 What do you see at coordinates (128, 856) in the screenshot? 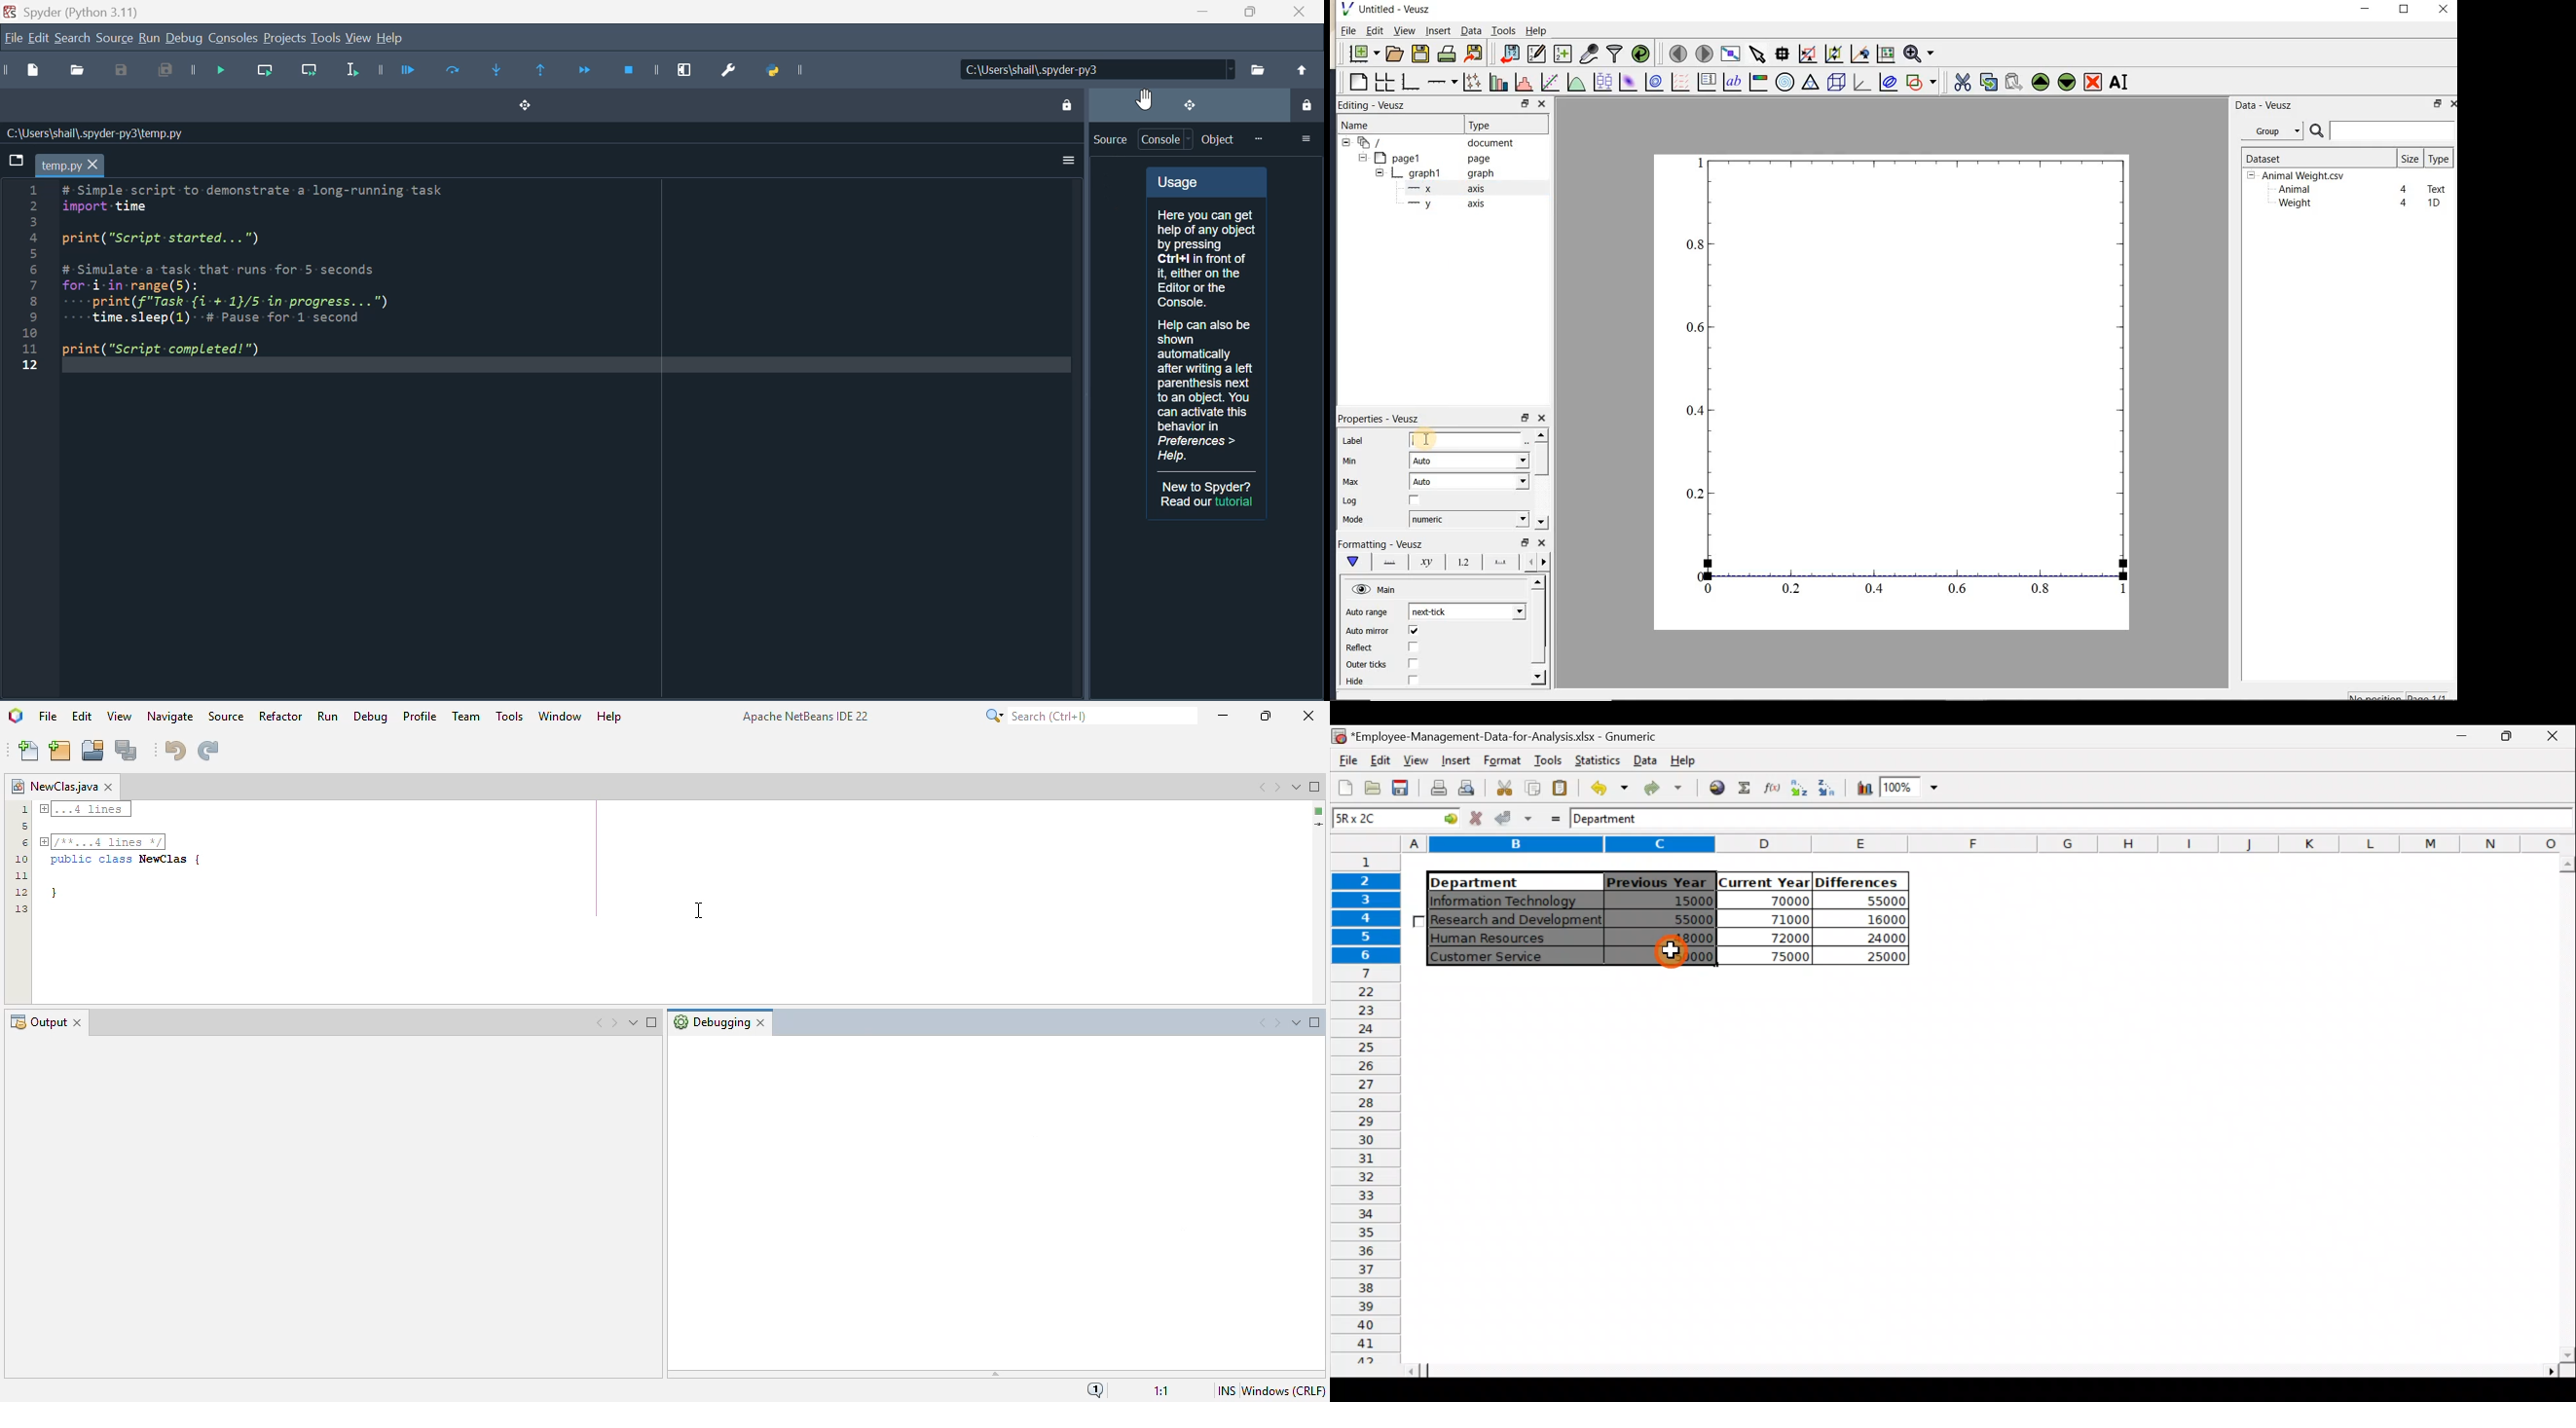
I see `public class NewClas |
}` at bounding box center [128, 856].